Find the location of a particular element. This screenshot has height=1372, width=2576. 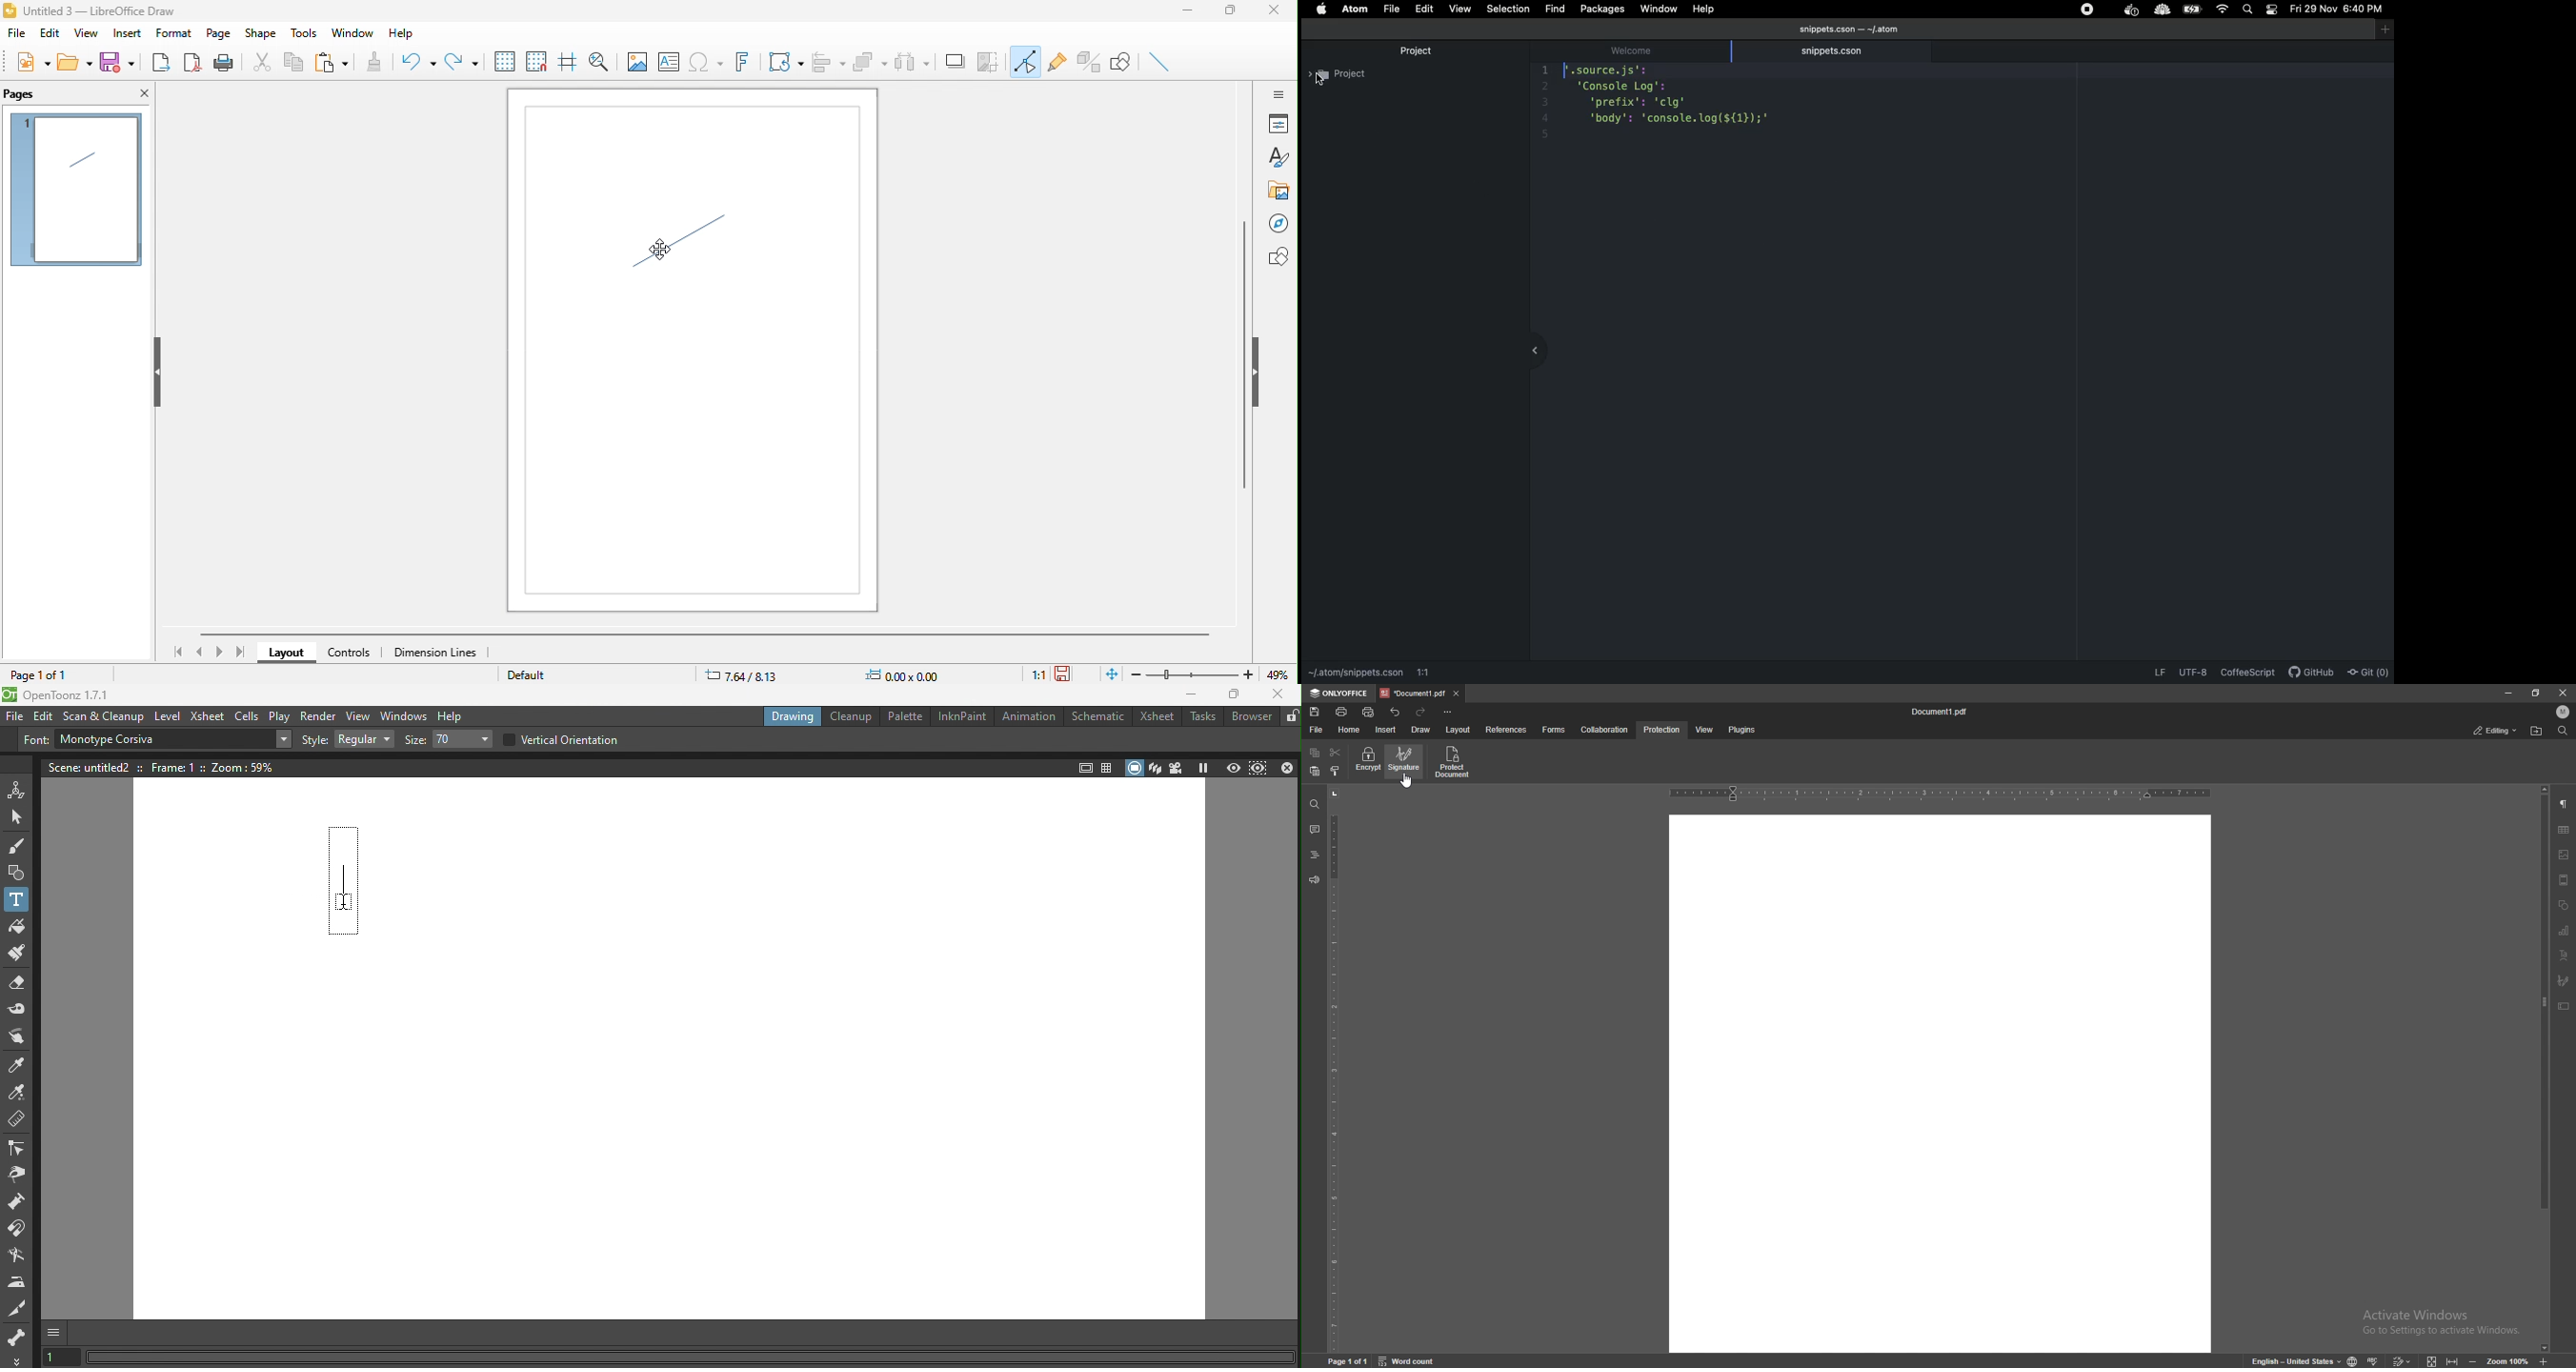

Cleanup is located at coordinates (849, 717).